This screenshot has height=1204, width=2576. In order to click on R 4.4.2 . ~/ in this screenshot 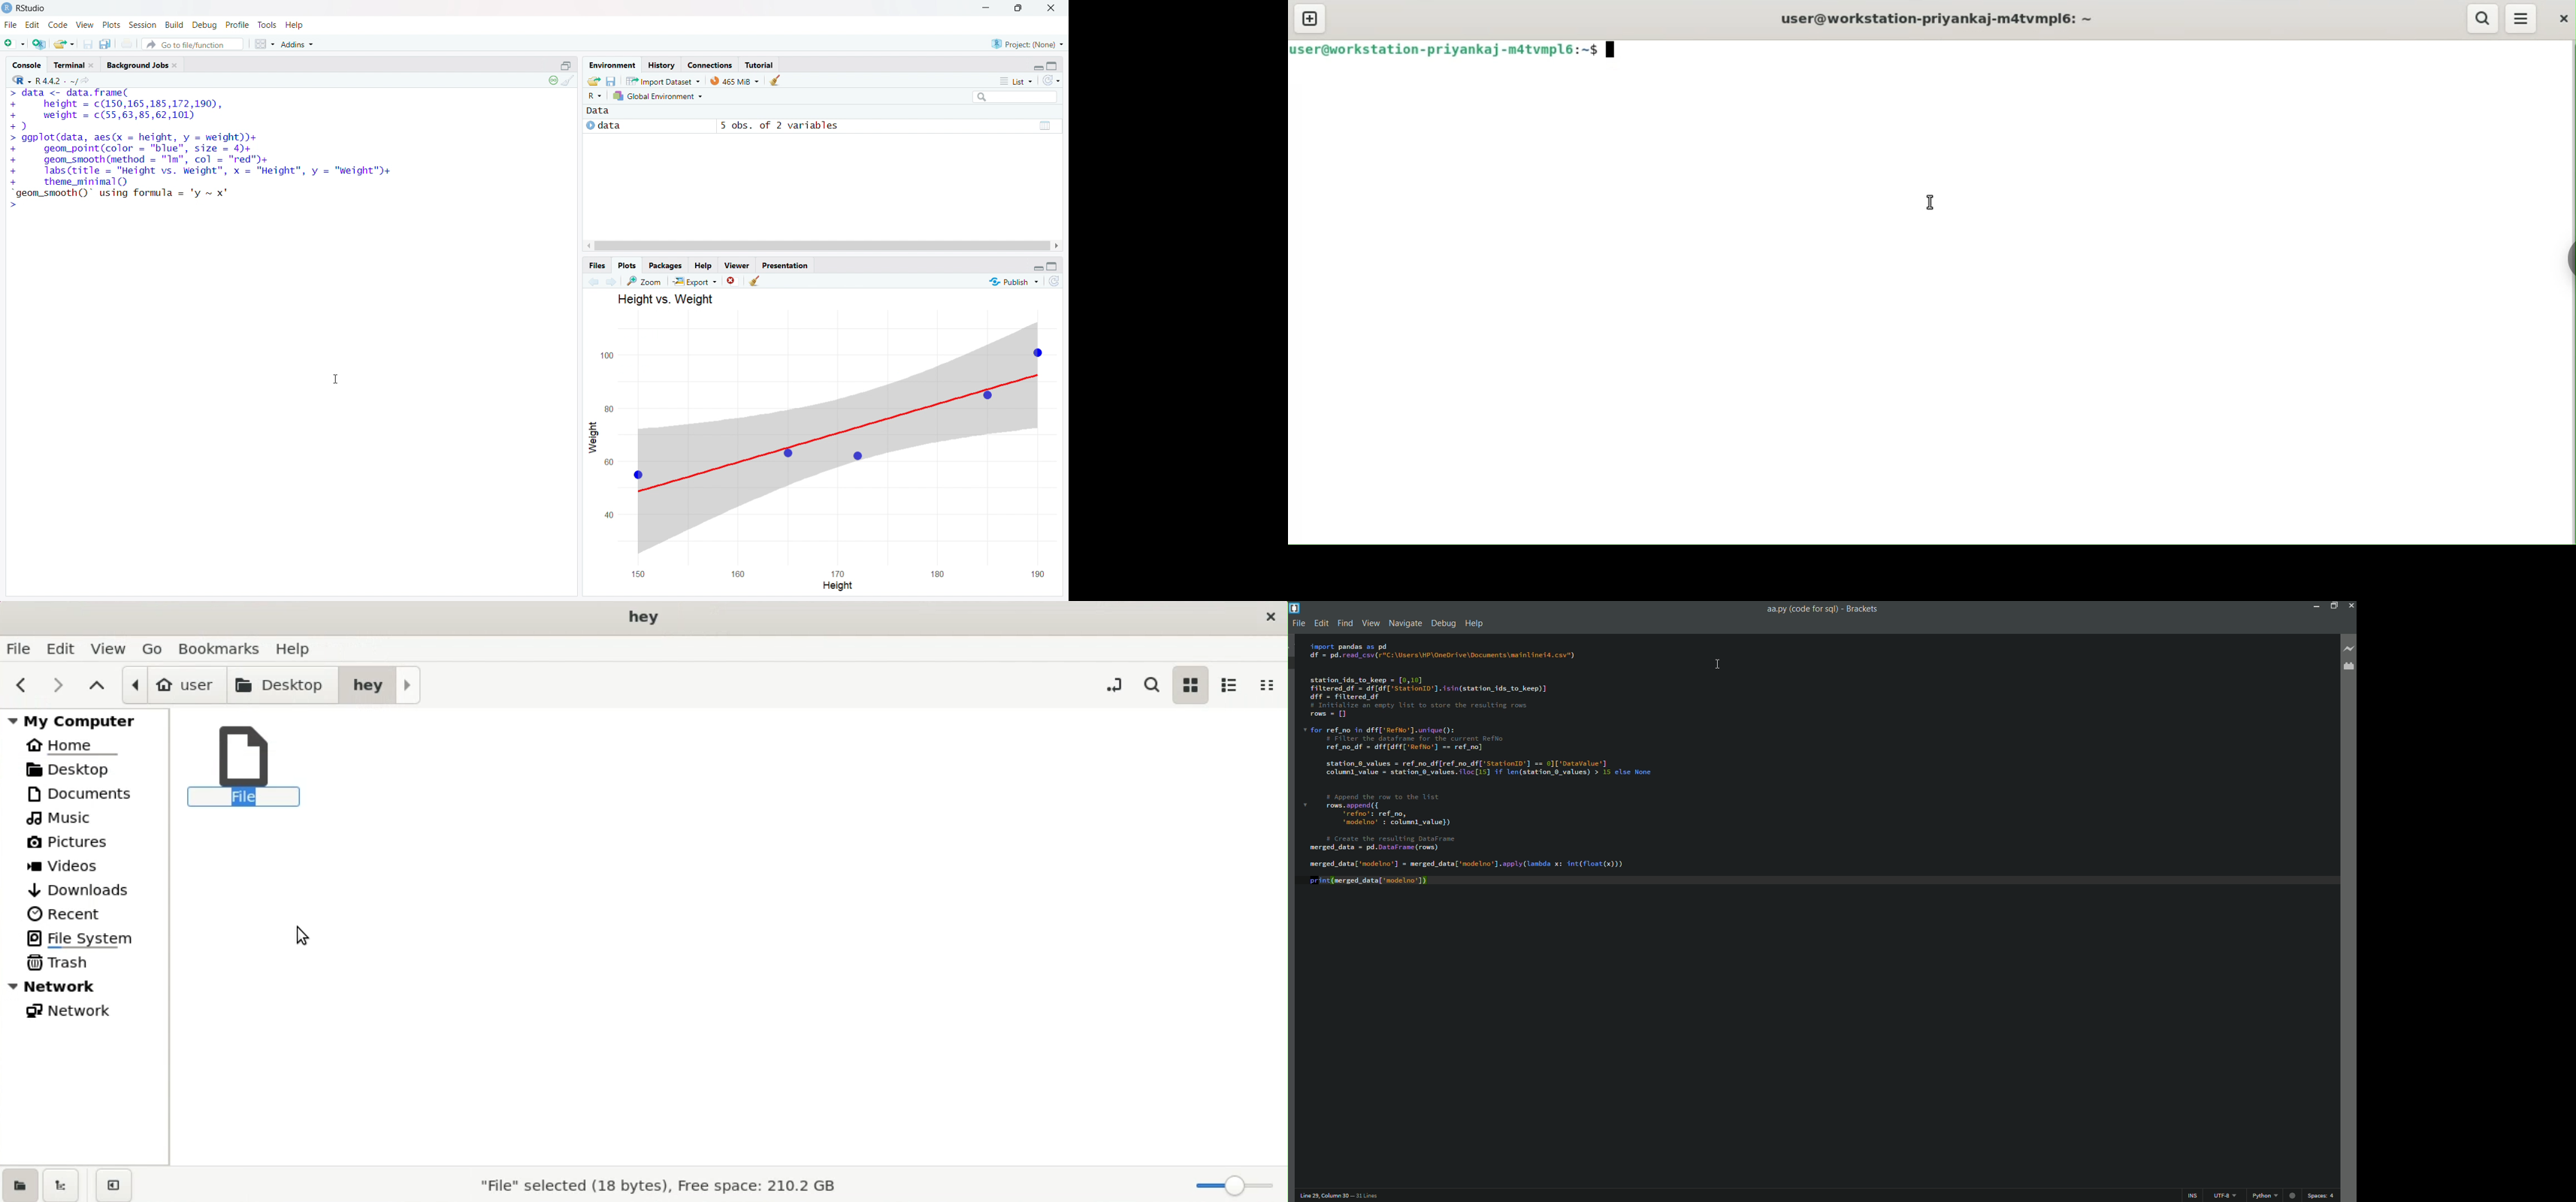, I will do `click(57, 80)`.